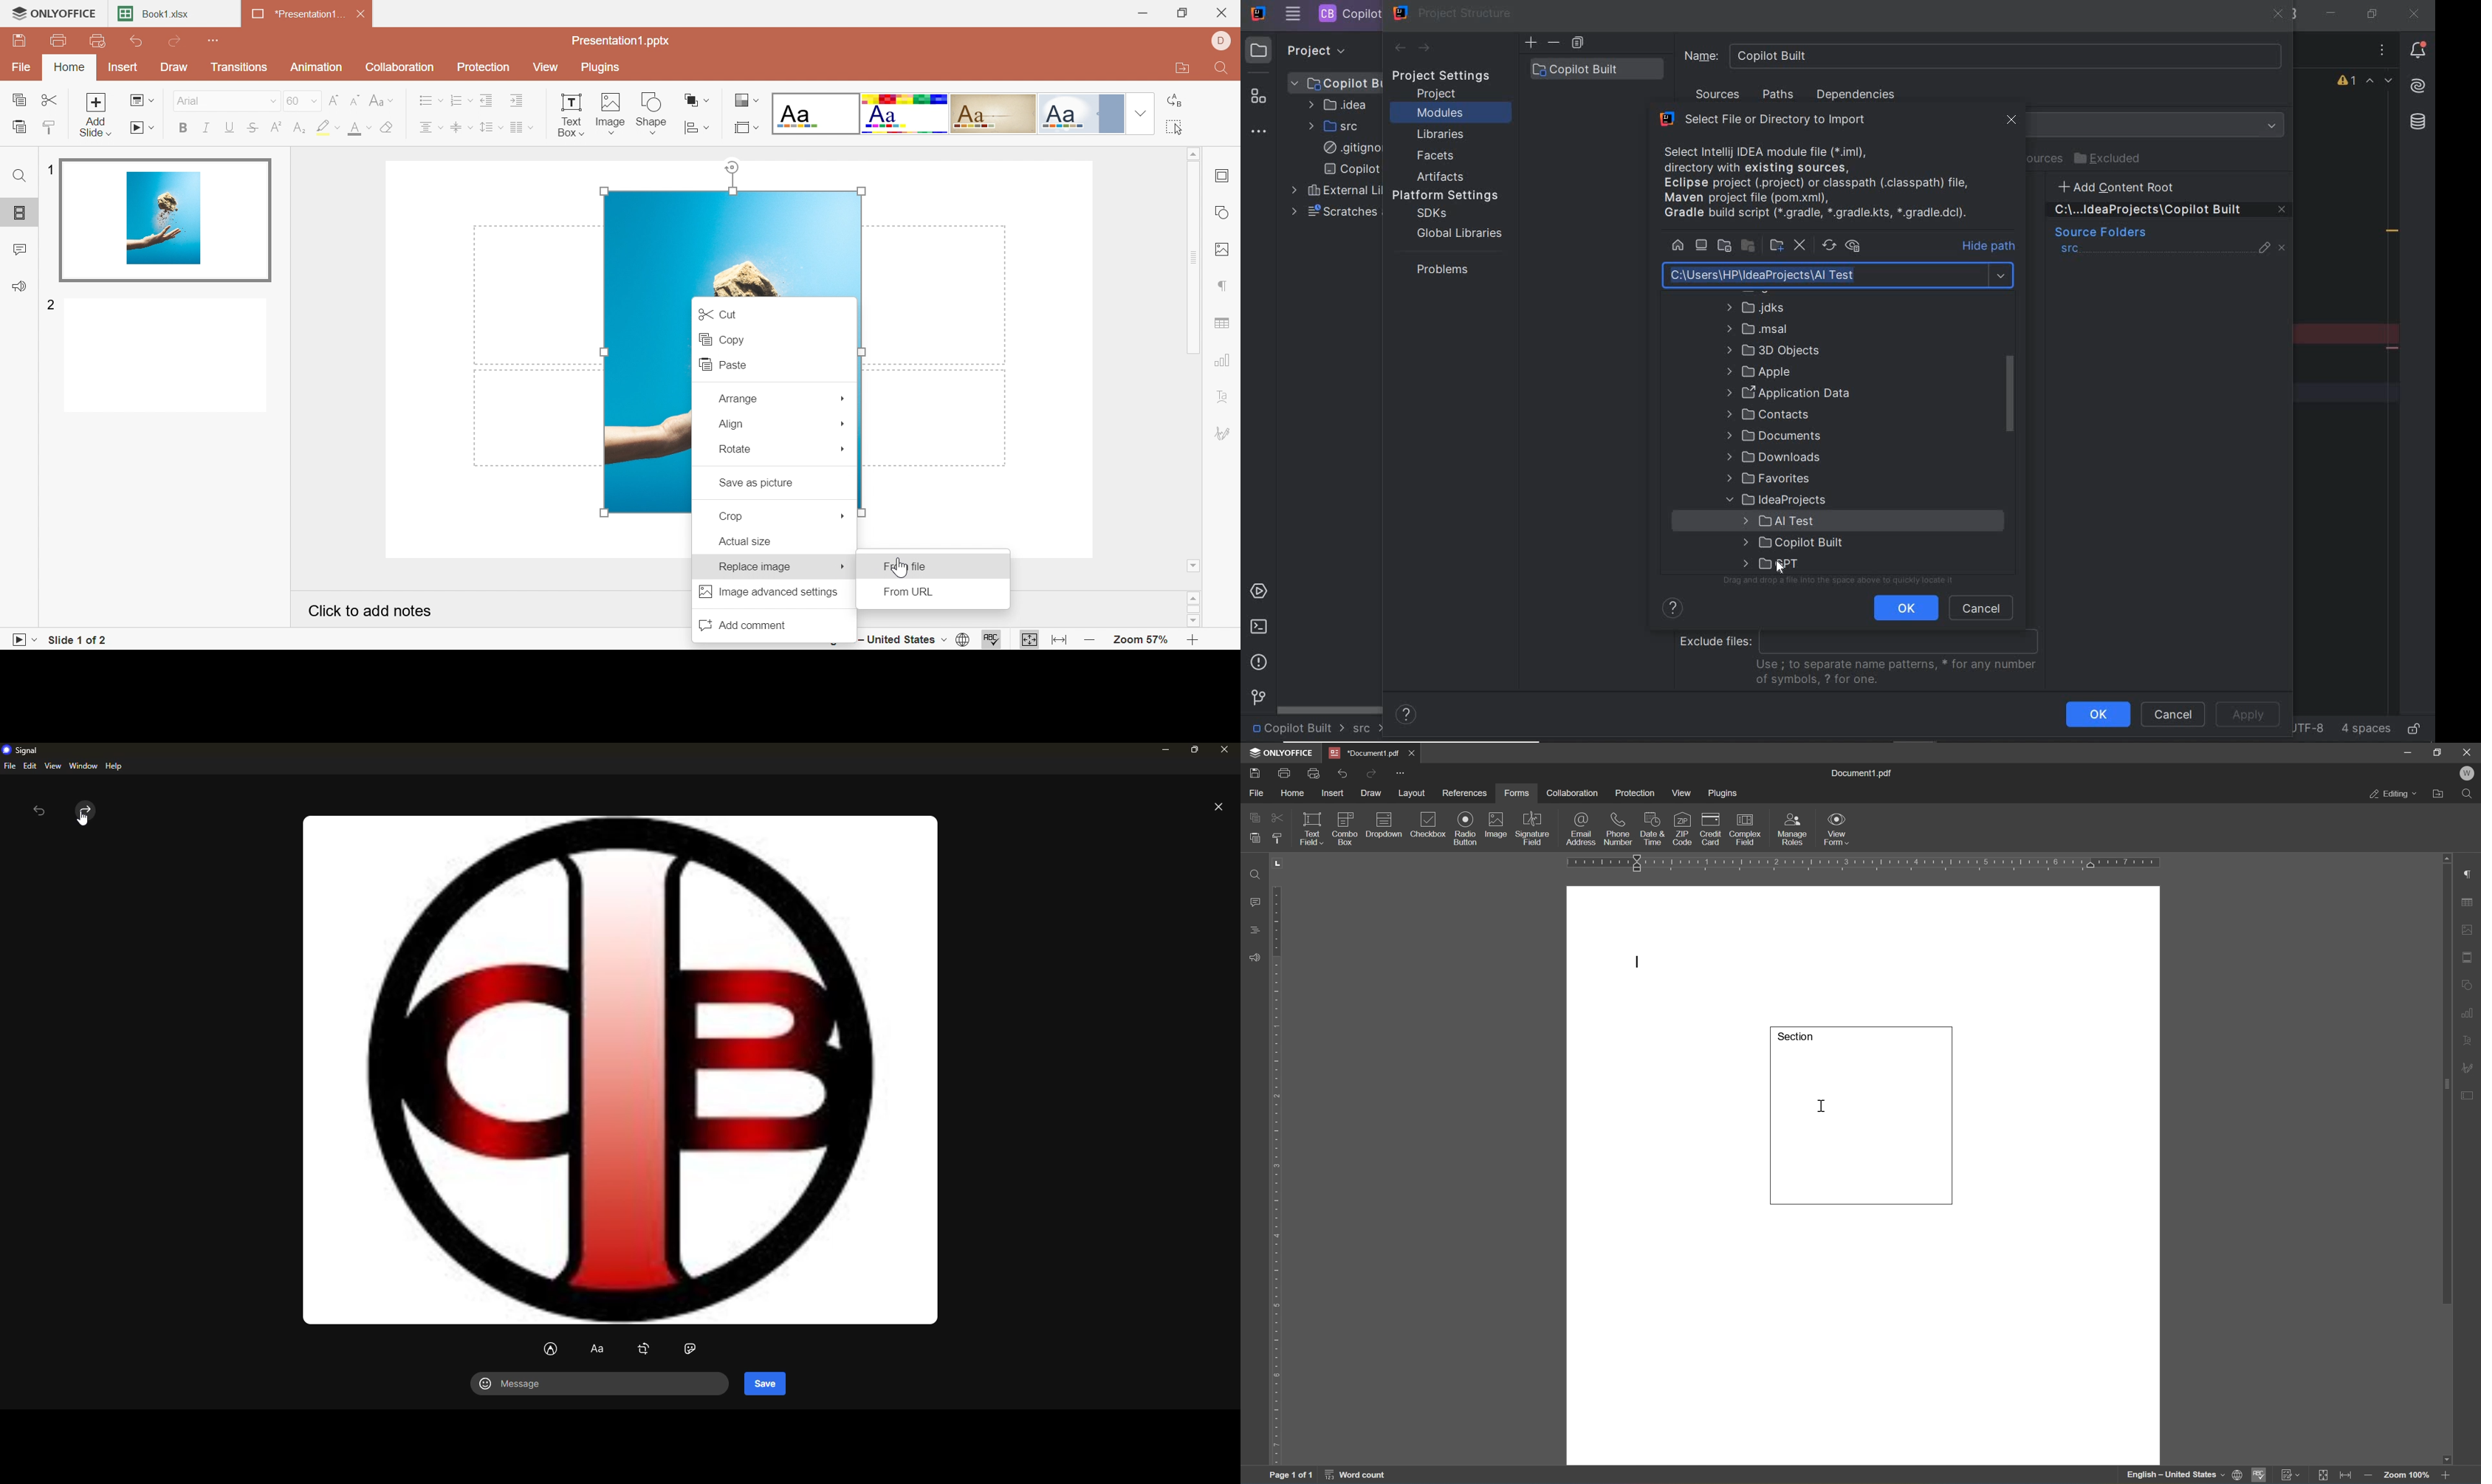 The height and width of the screenshot is (1484, 2492). Describe the element at coordinates (299, 128) in the screenshot. I see `Subscript` at that location.